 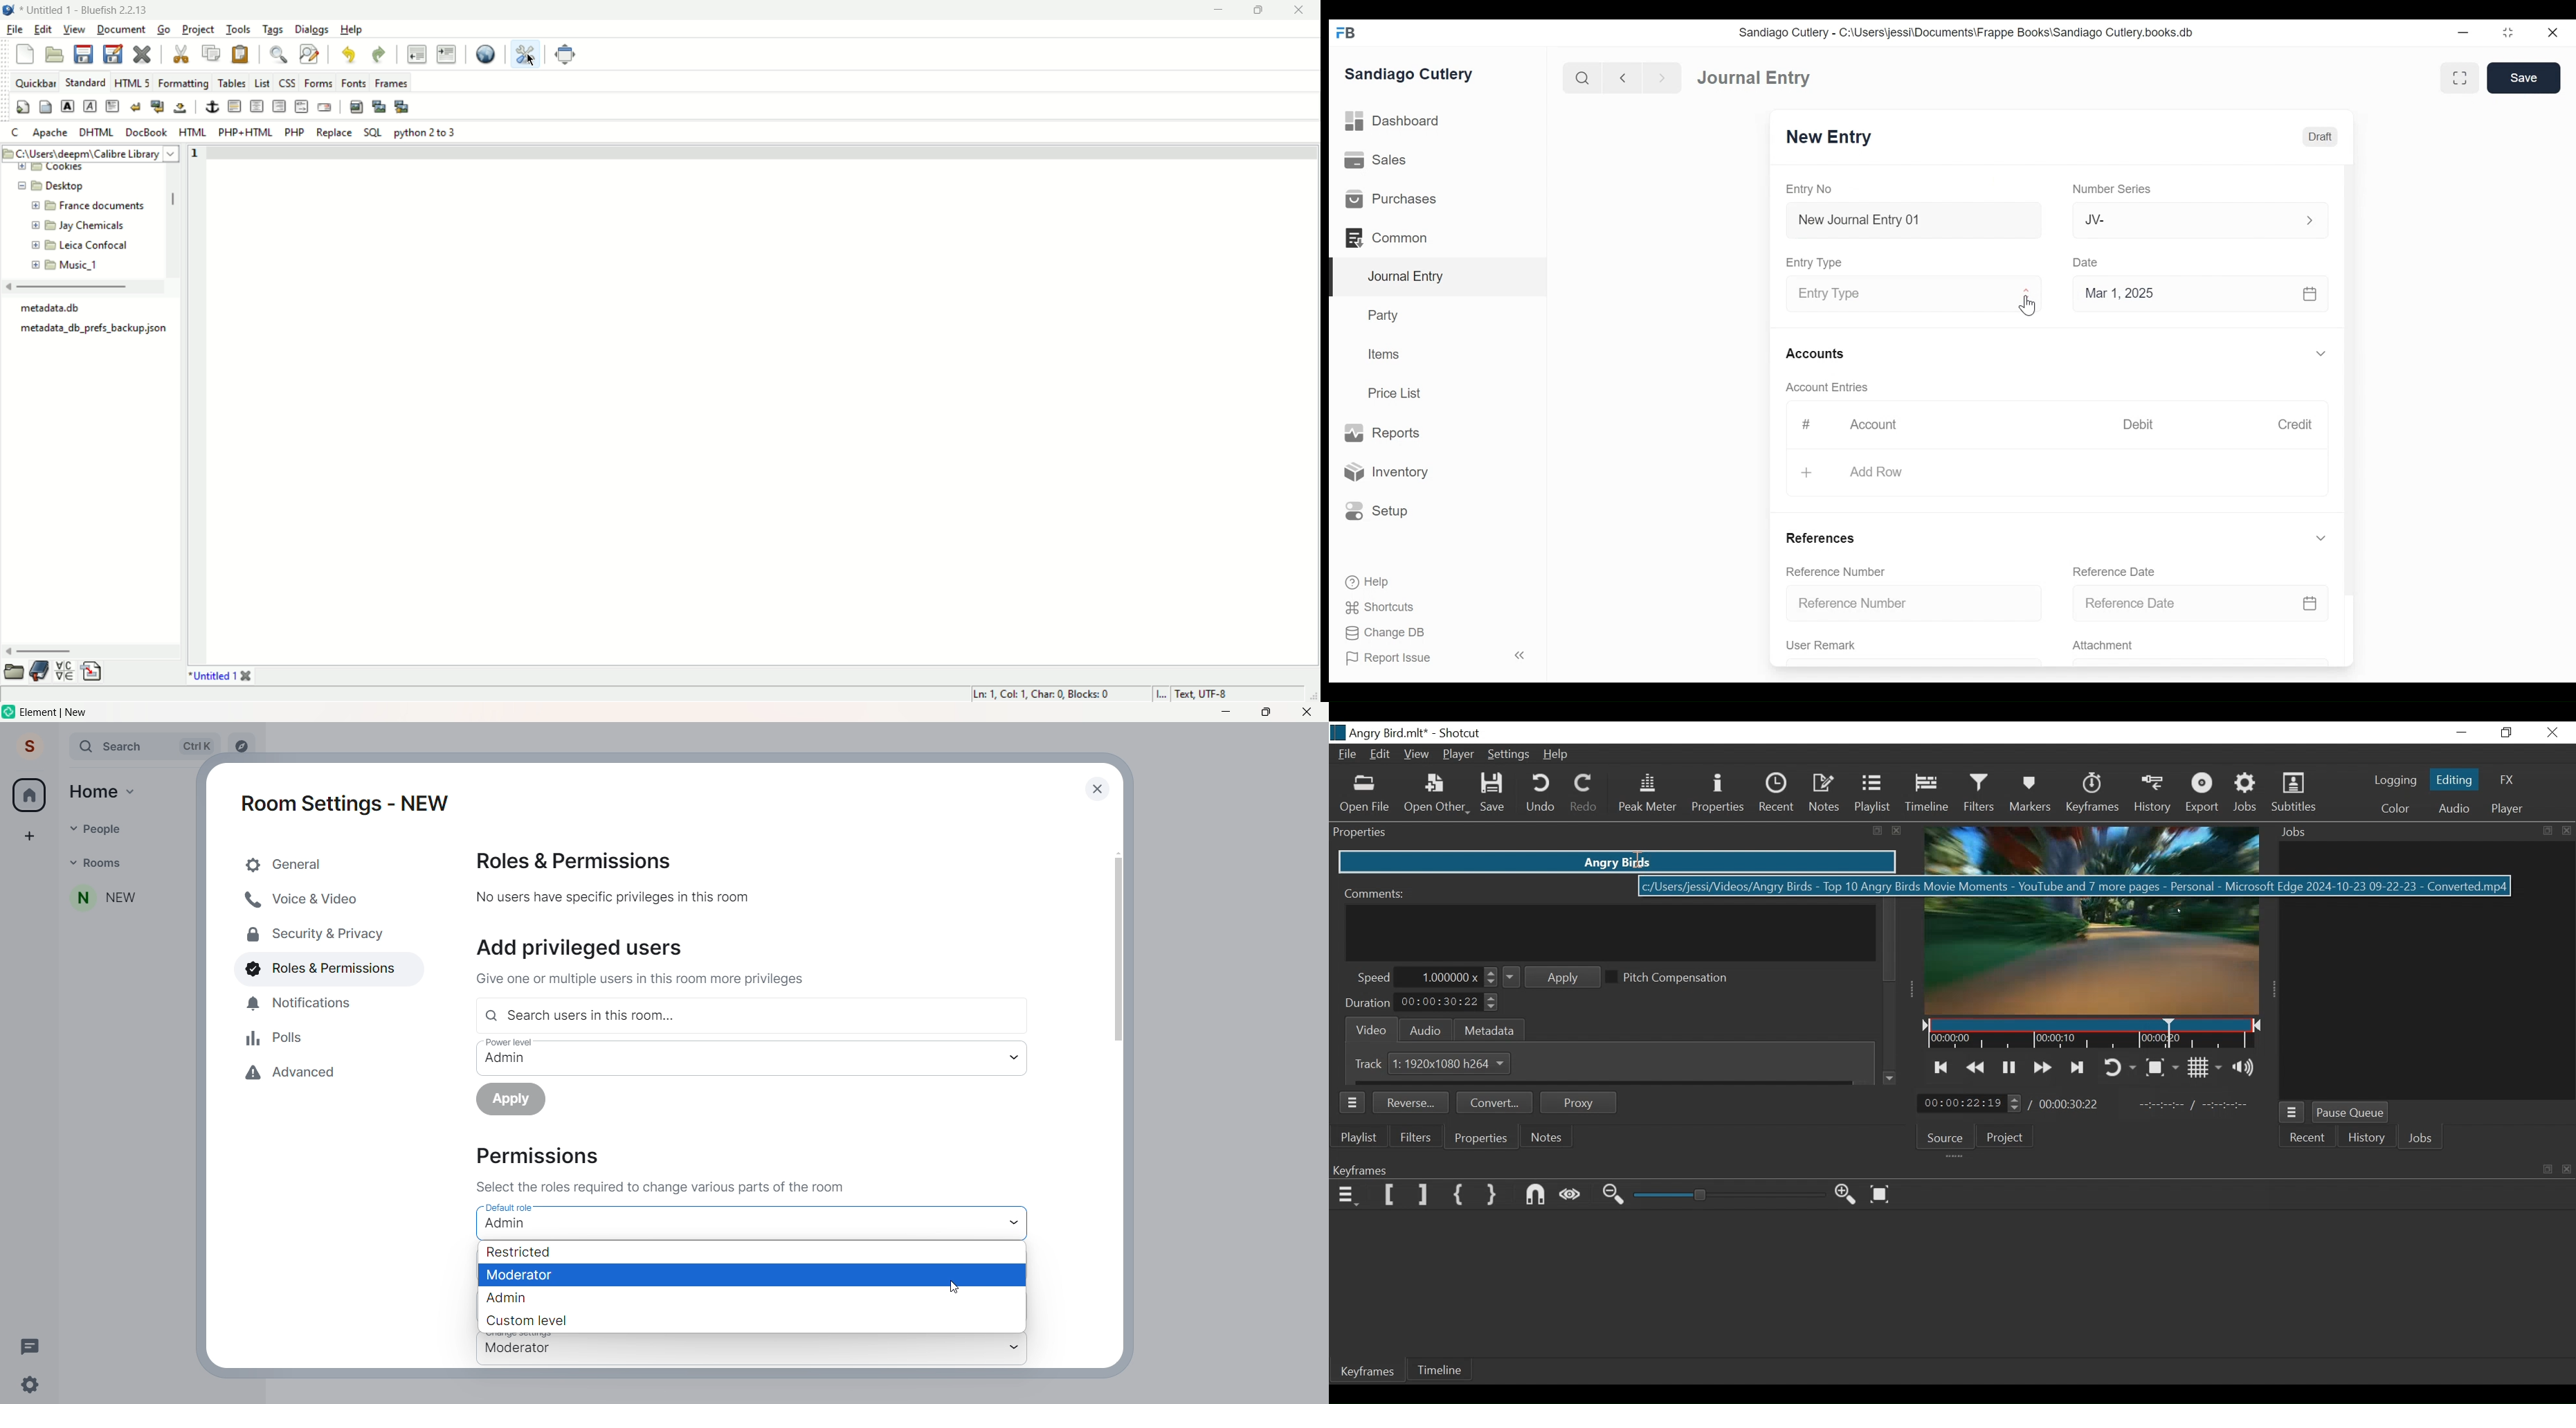 What do you see at coordinates (2031, 306) in the screenshot?
I see `cursor` at bounding box center [2031, 306].